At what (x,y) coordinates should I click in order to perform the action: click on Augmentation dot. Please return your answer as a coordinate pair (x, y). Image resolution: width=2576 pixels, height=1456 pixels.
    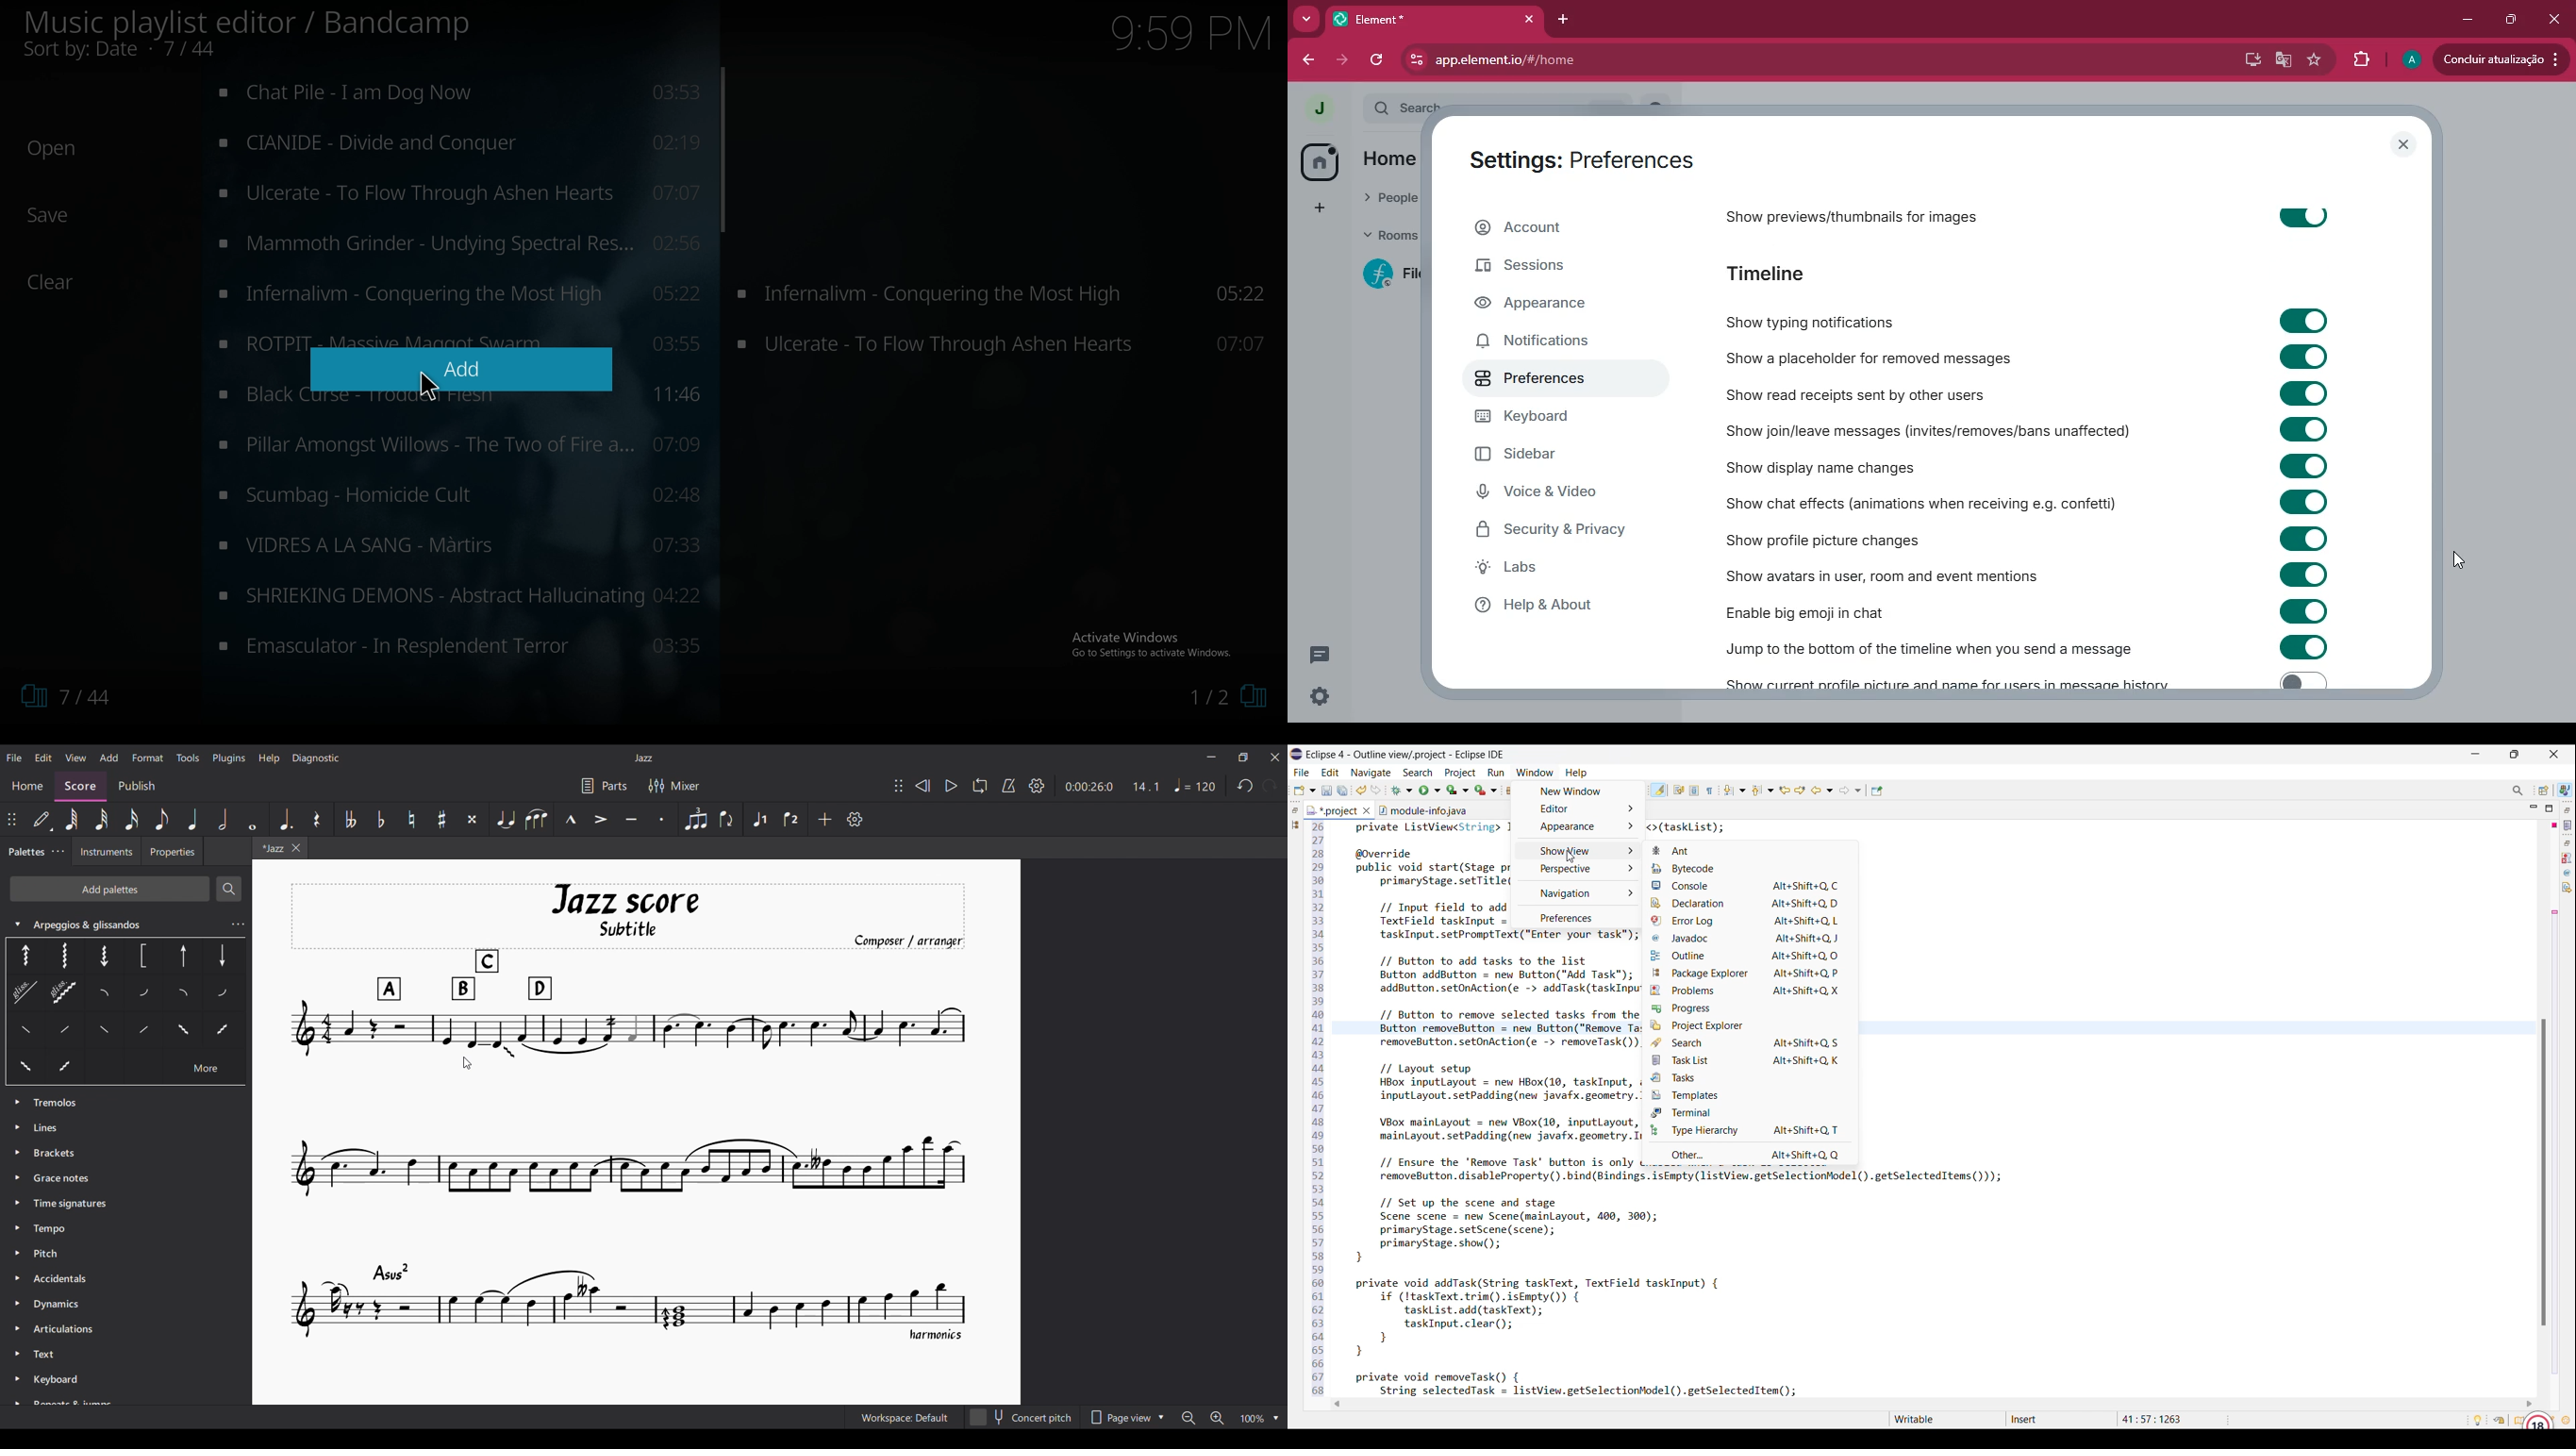
    Looking at the image, I should click on (285, 819).